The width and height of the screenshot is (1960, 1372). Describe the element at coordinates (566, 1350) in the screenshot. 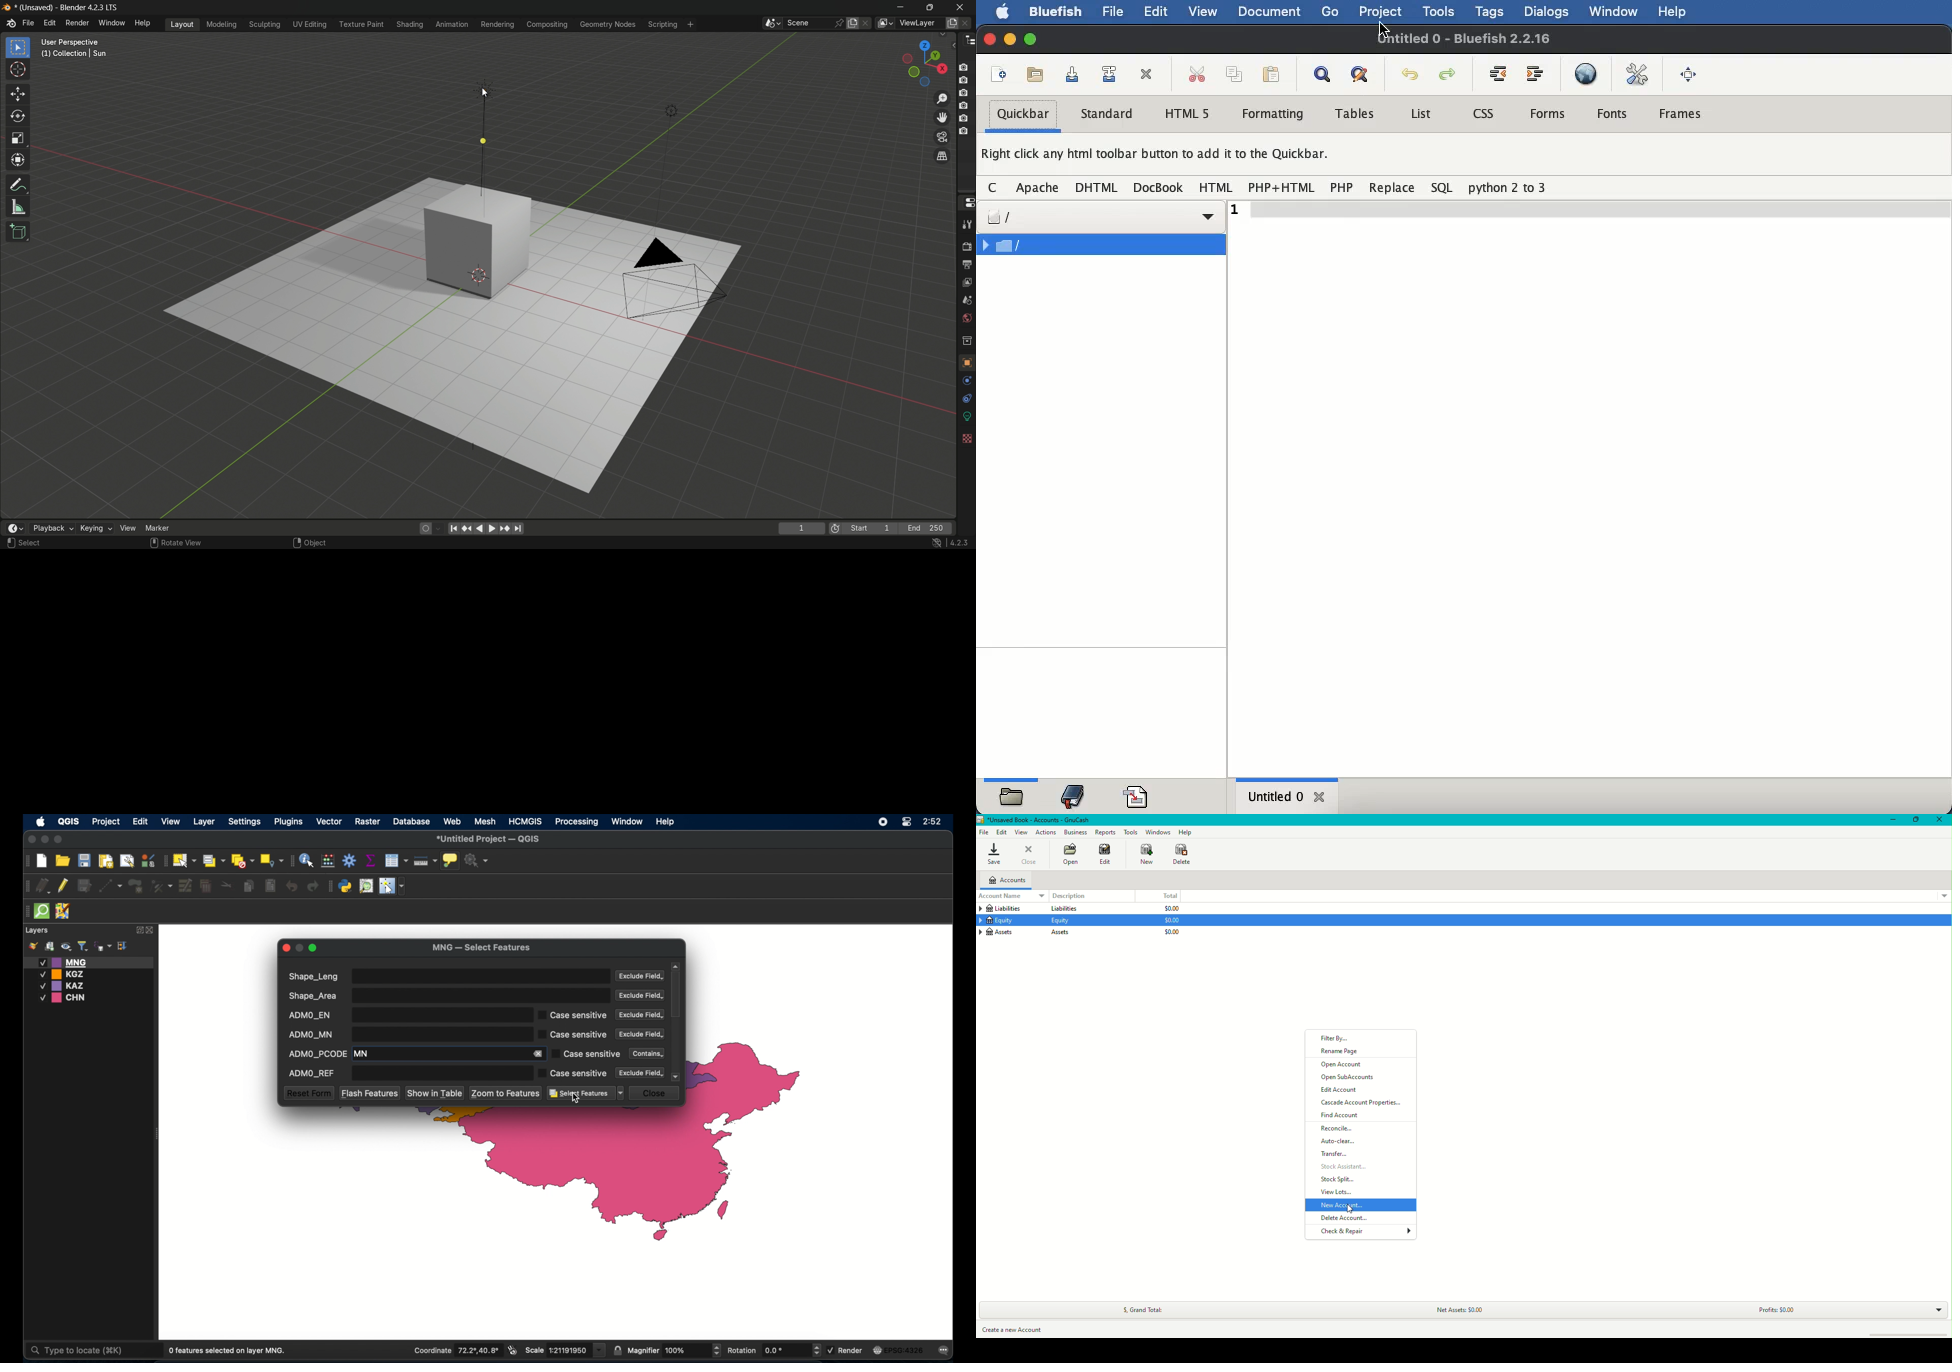

I see `scale 1:21191950` at that location.